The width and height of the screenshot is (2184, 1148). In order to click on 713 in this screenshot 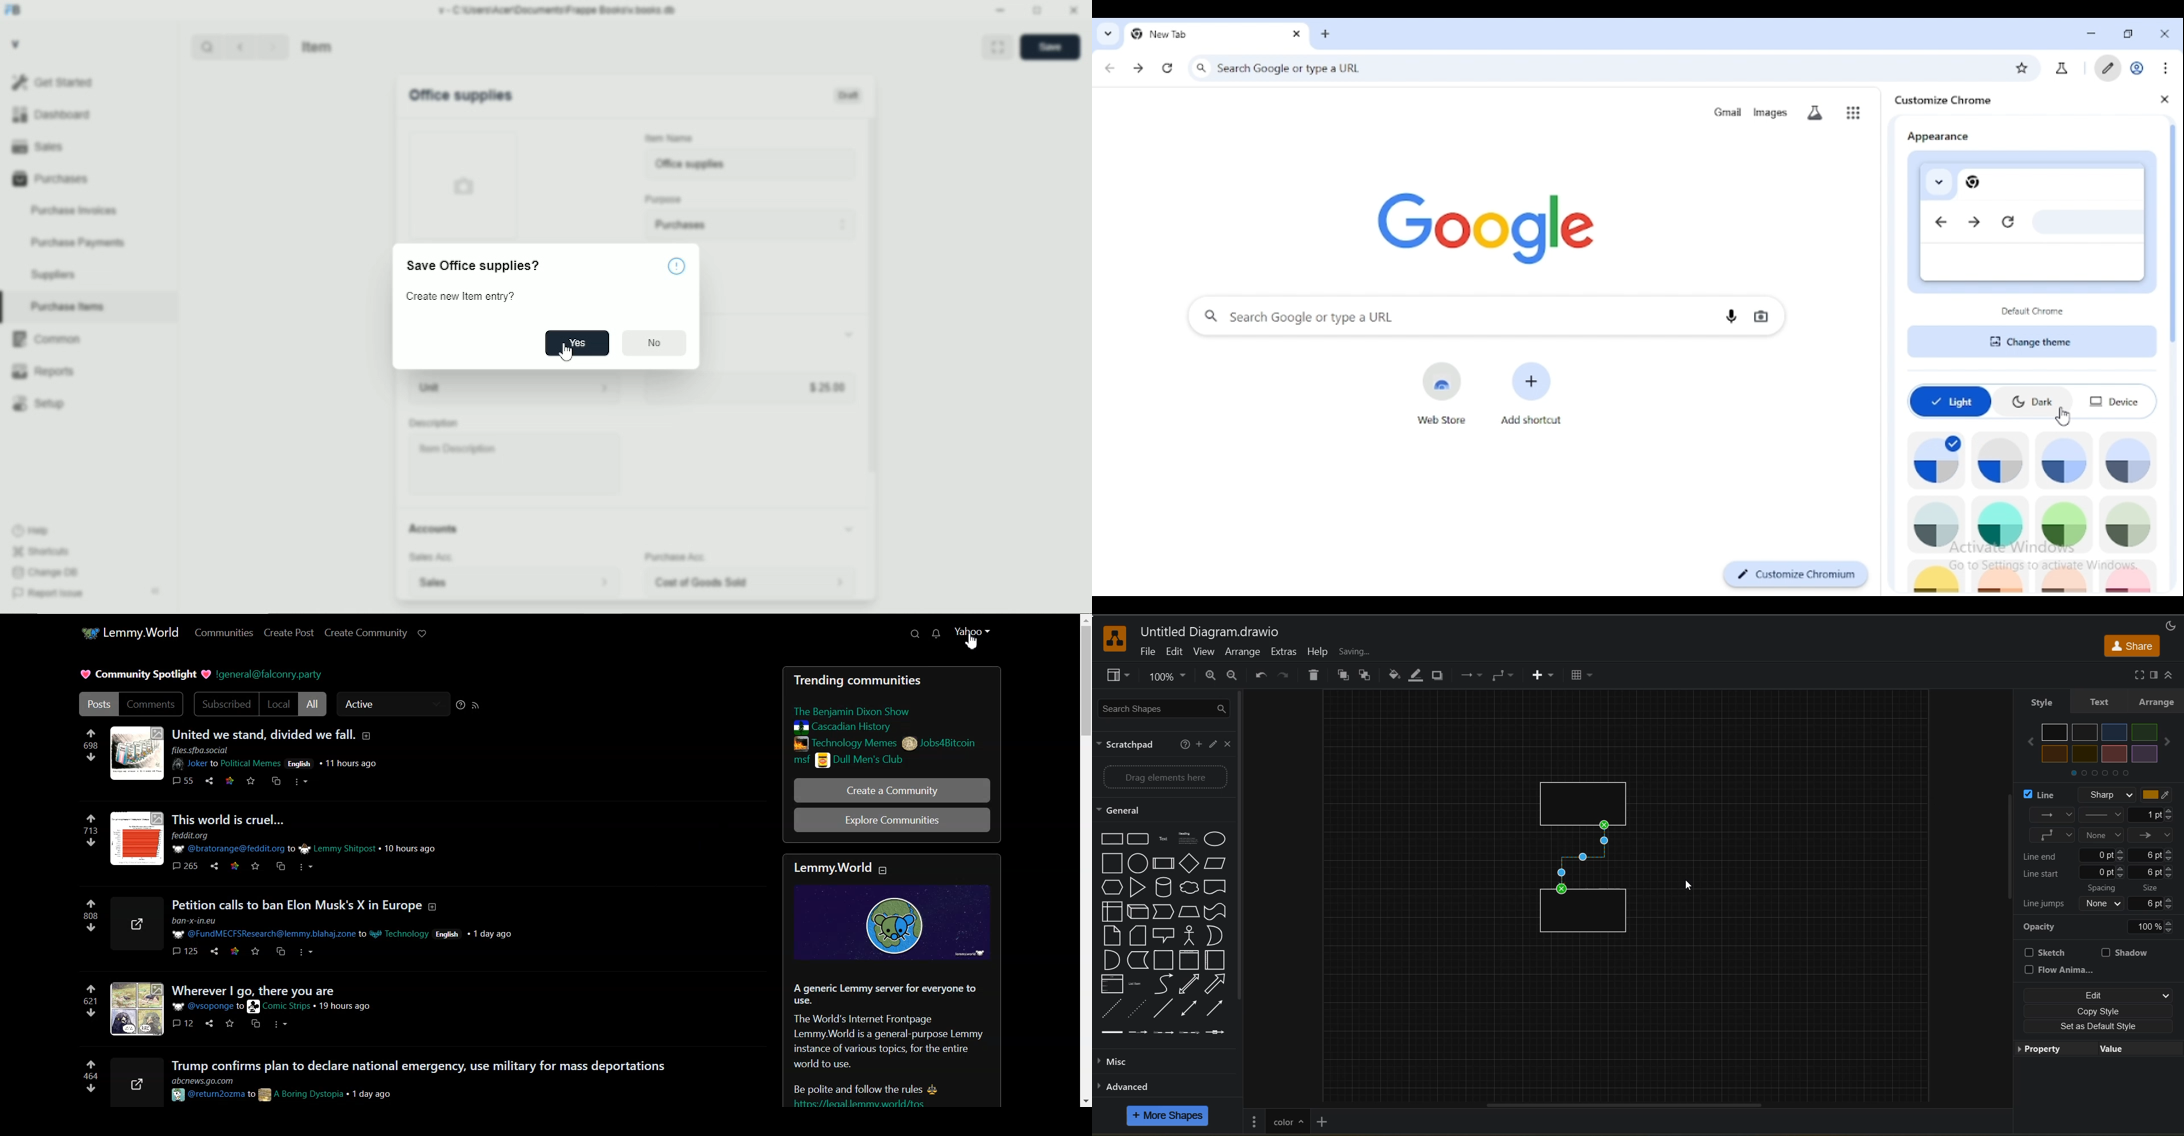, I will do `click(88, 832)`.